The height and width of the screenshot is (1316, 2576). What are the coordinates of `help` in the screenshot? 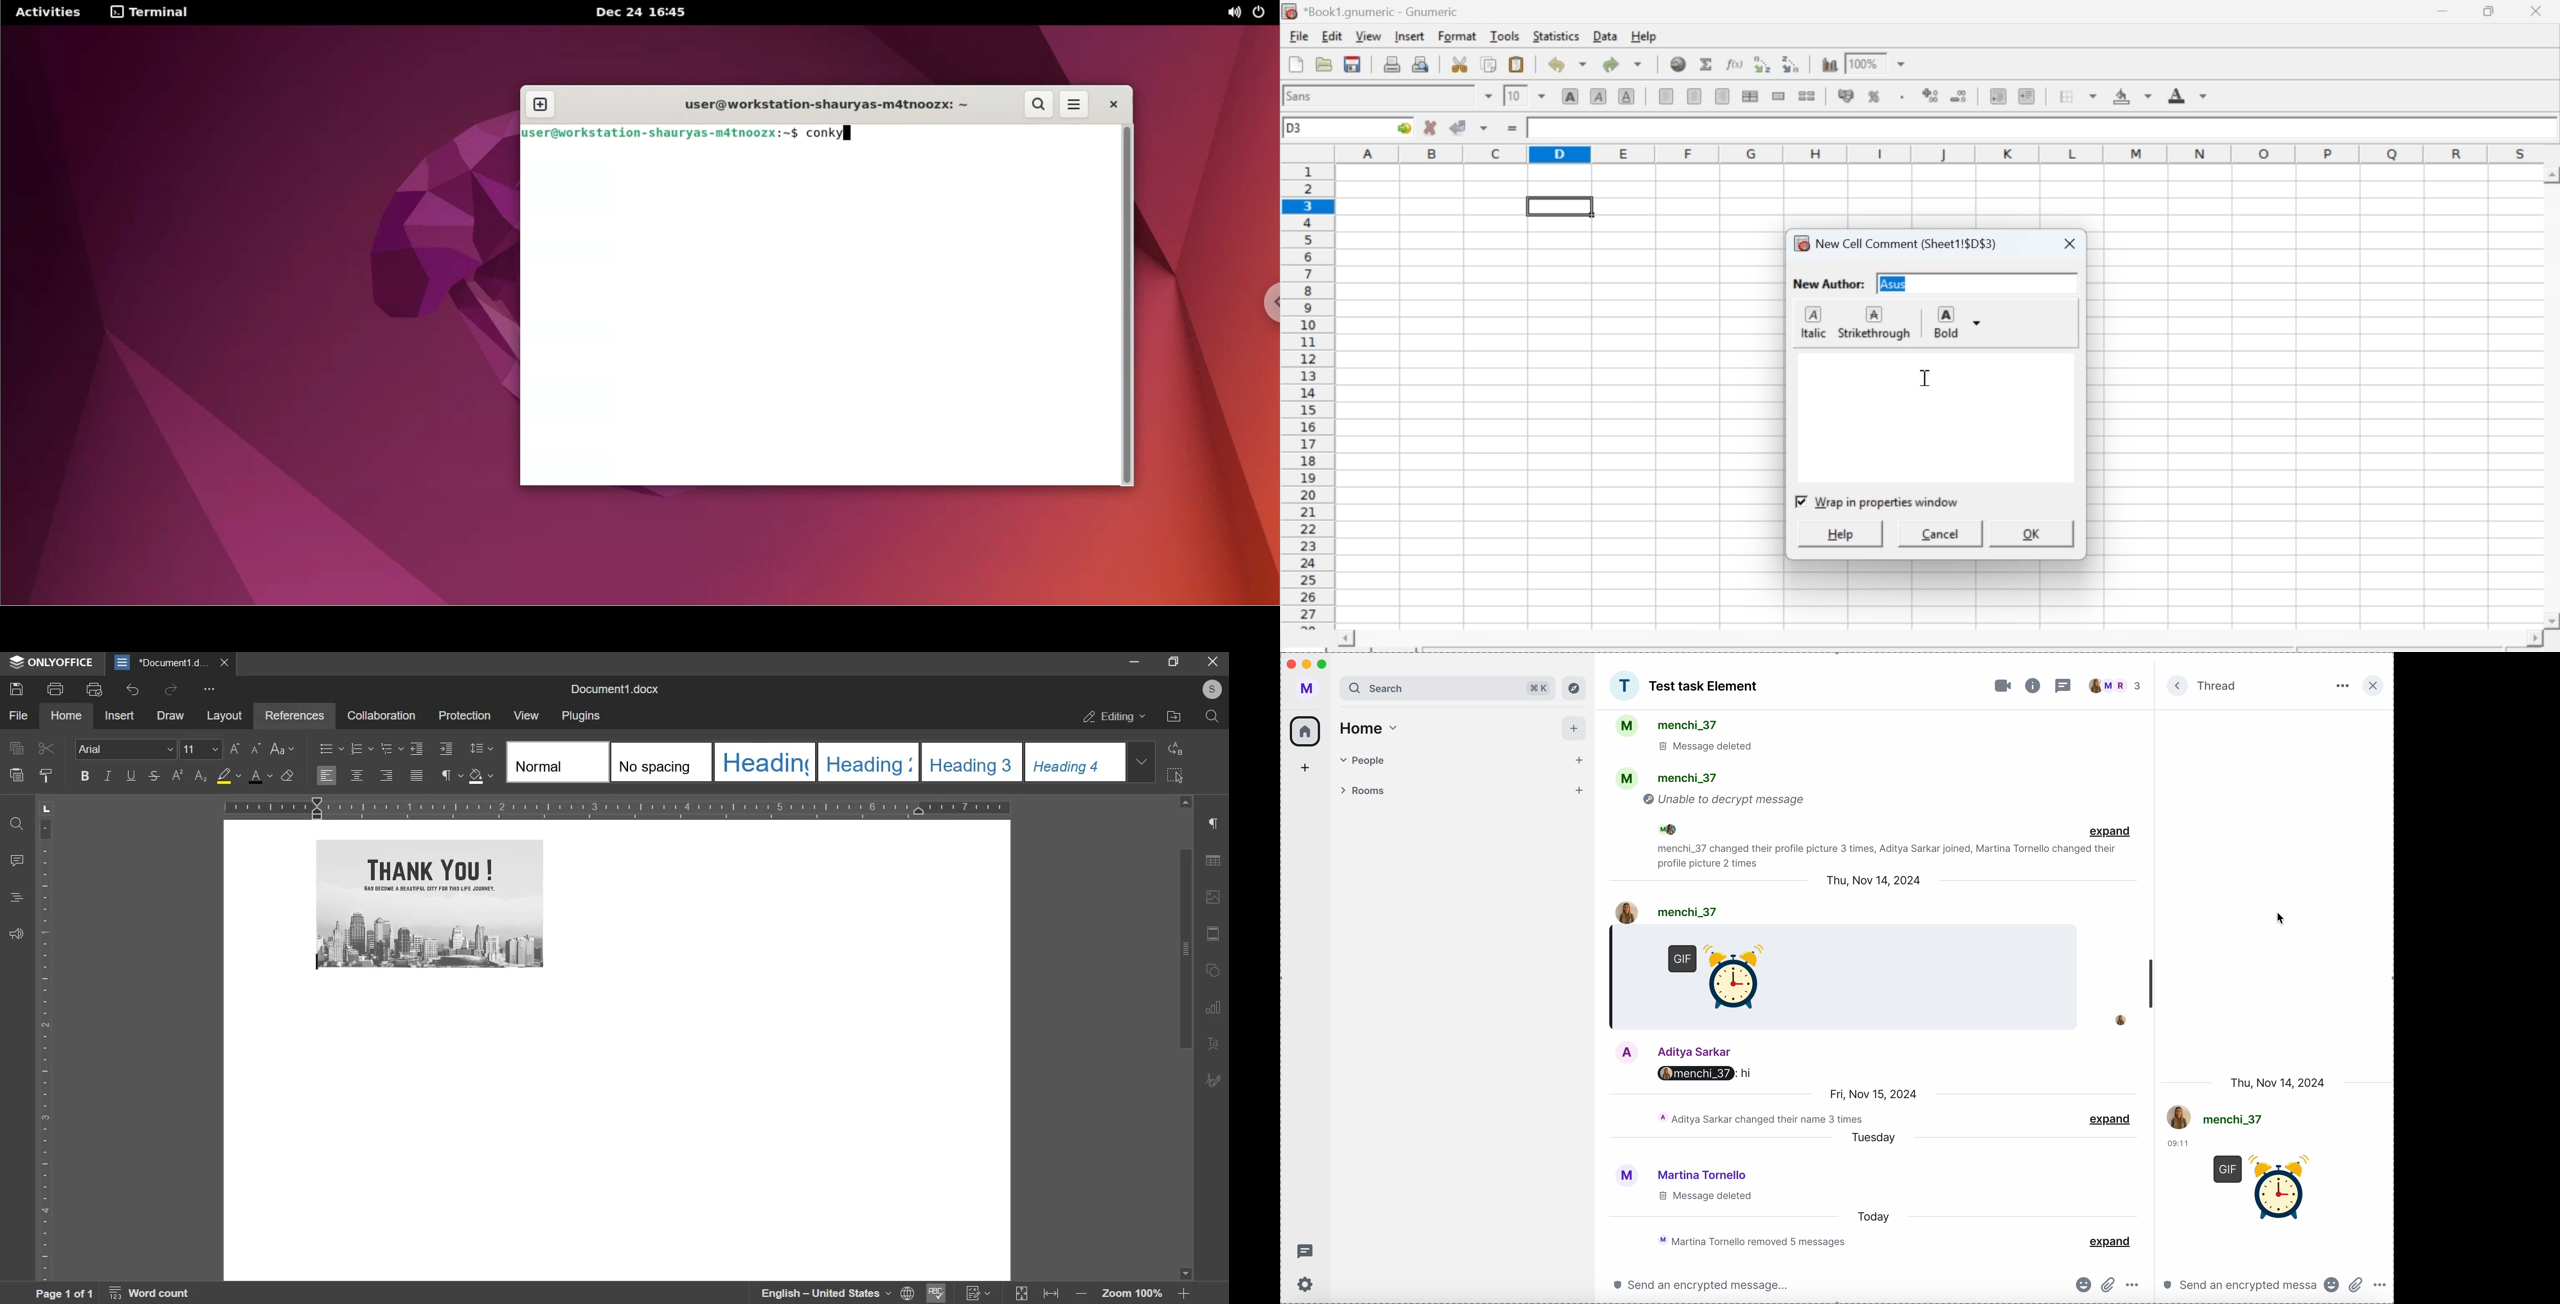 It's located at (1841, 534).